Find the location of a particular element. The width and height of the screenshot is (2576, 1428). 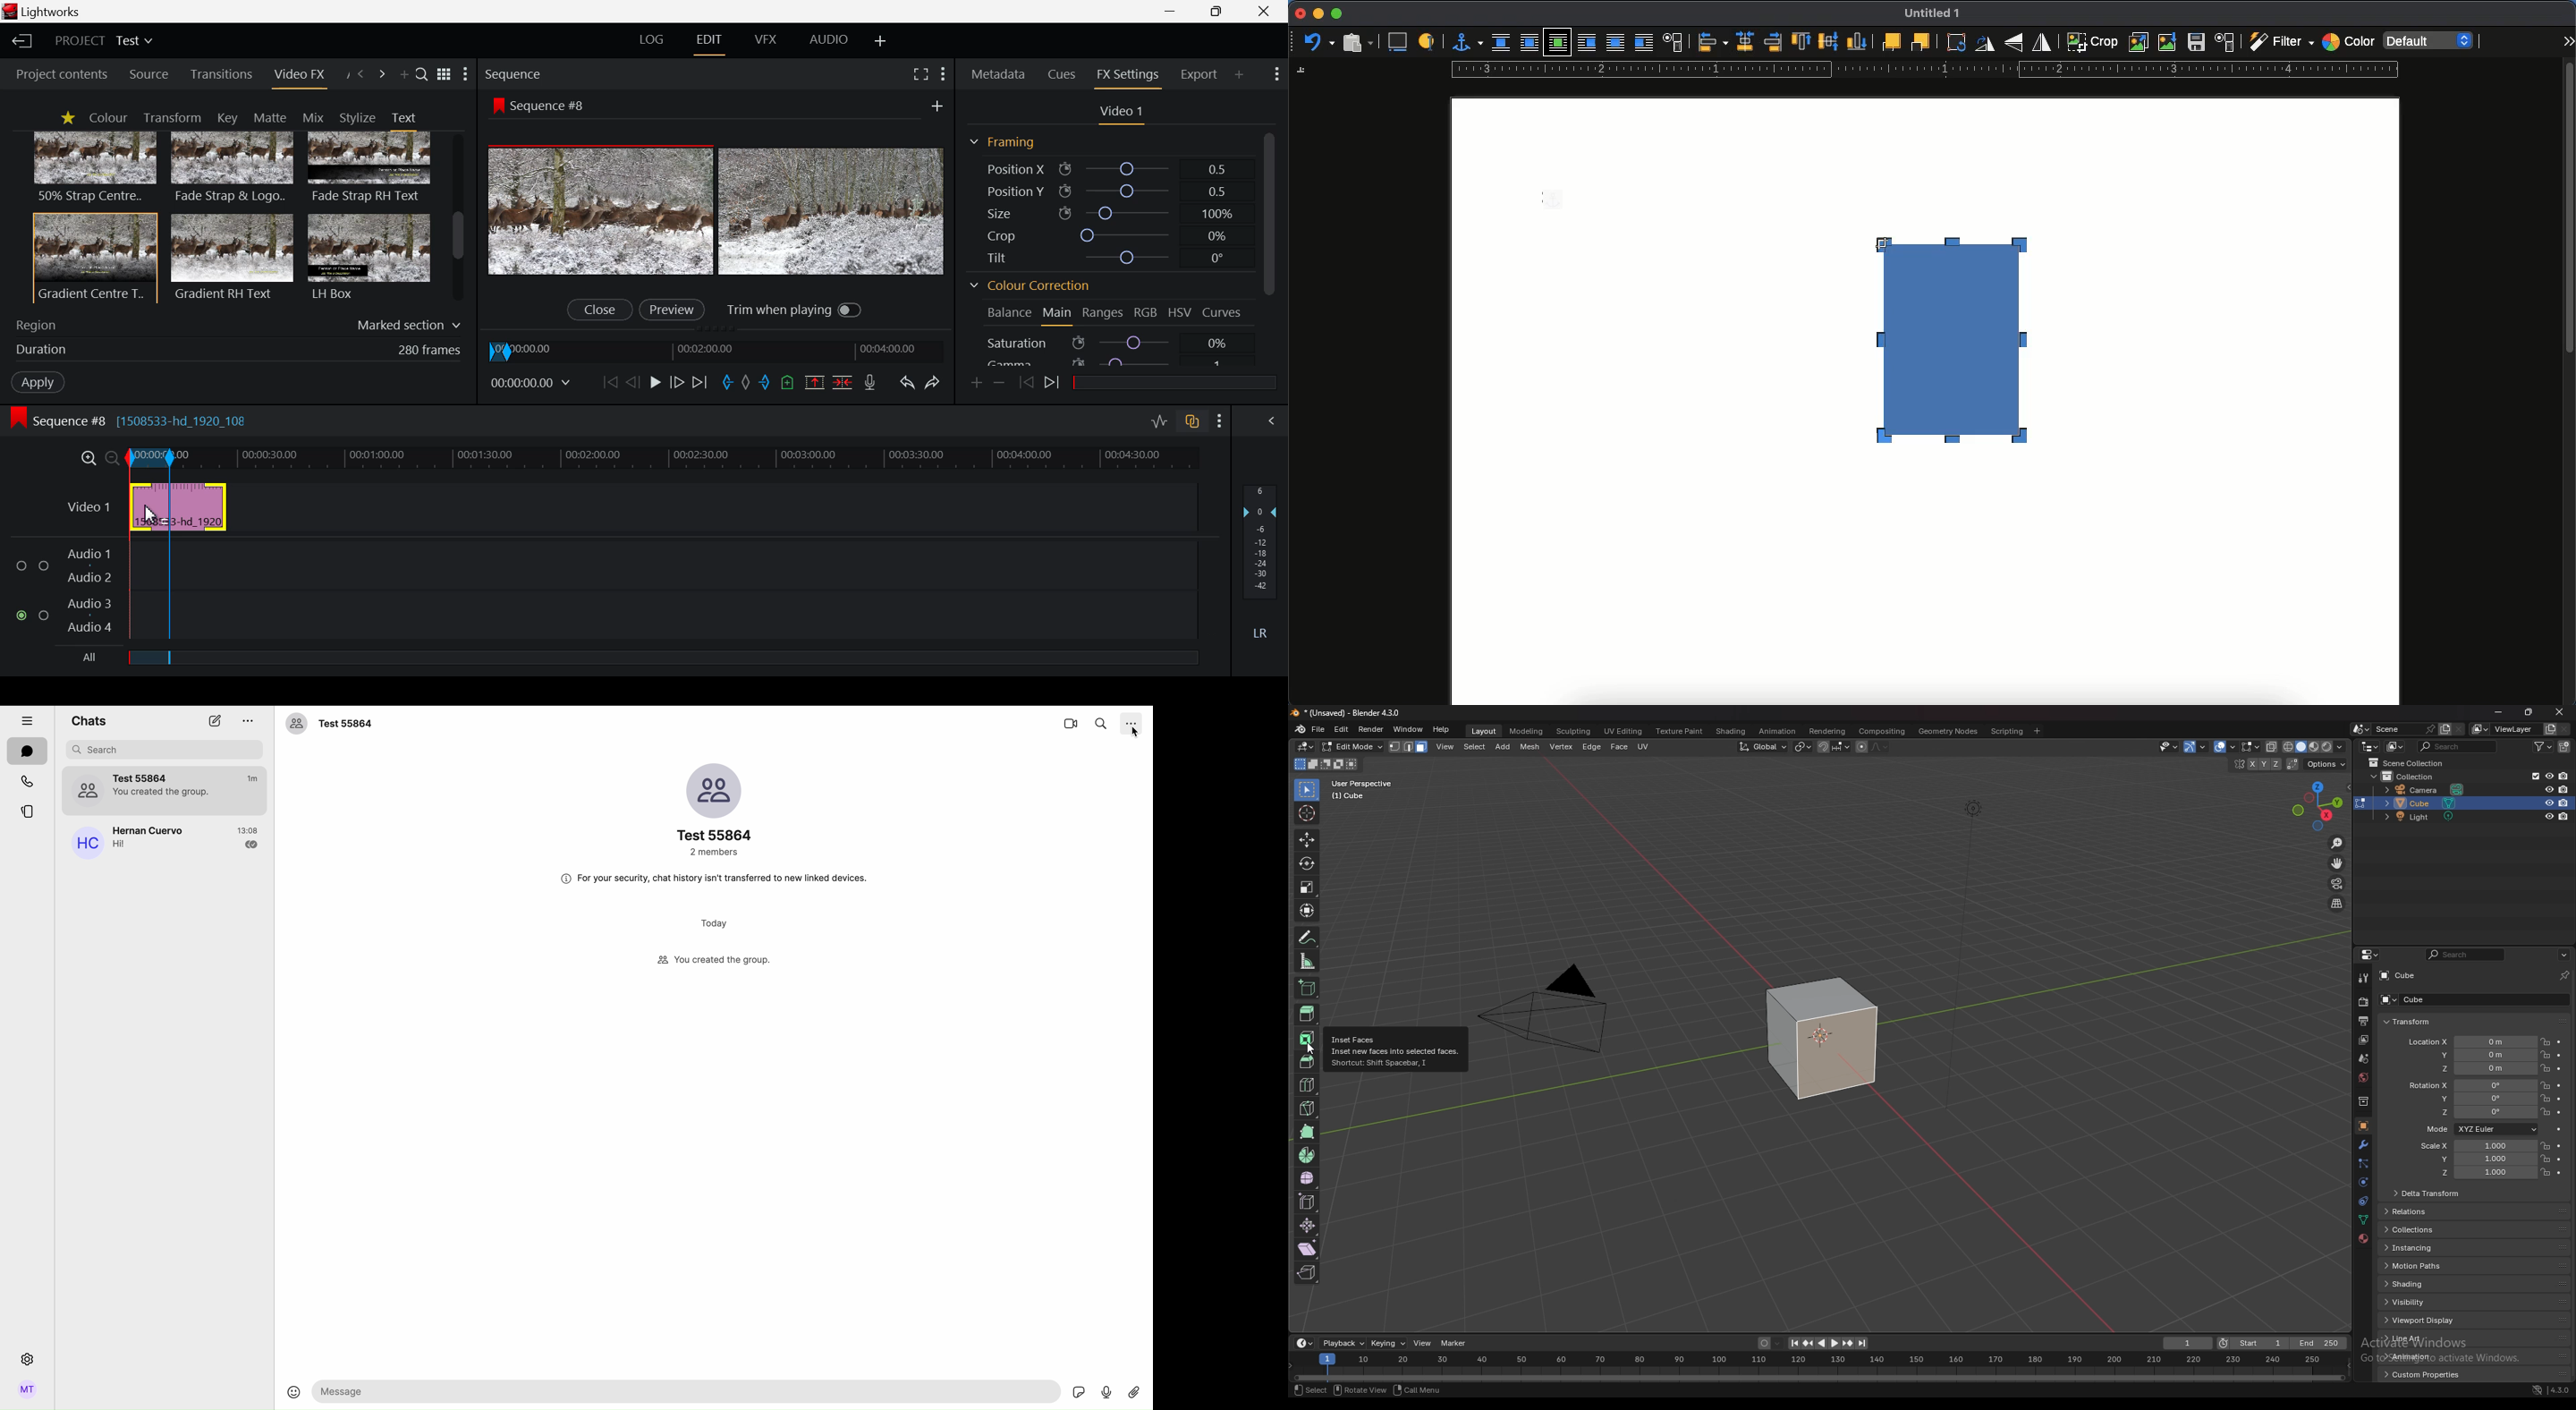

Export is located at coordinates (1199, 72).